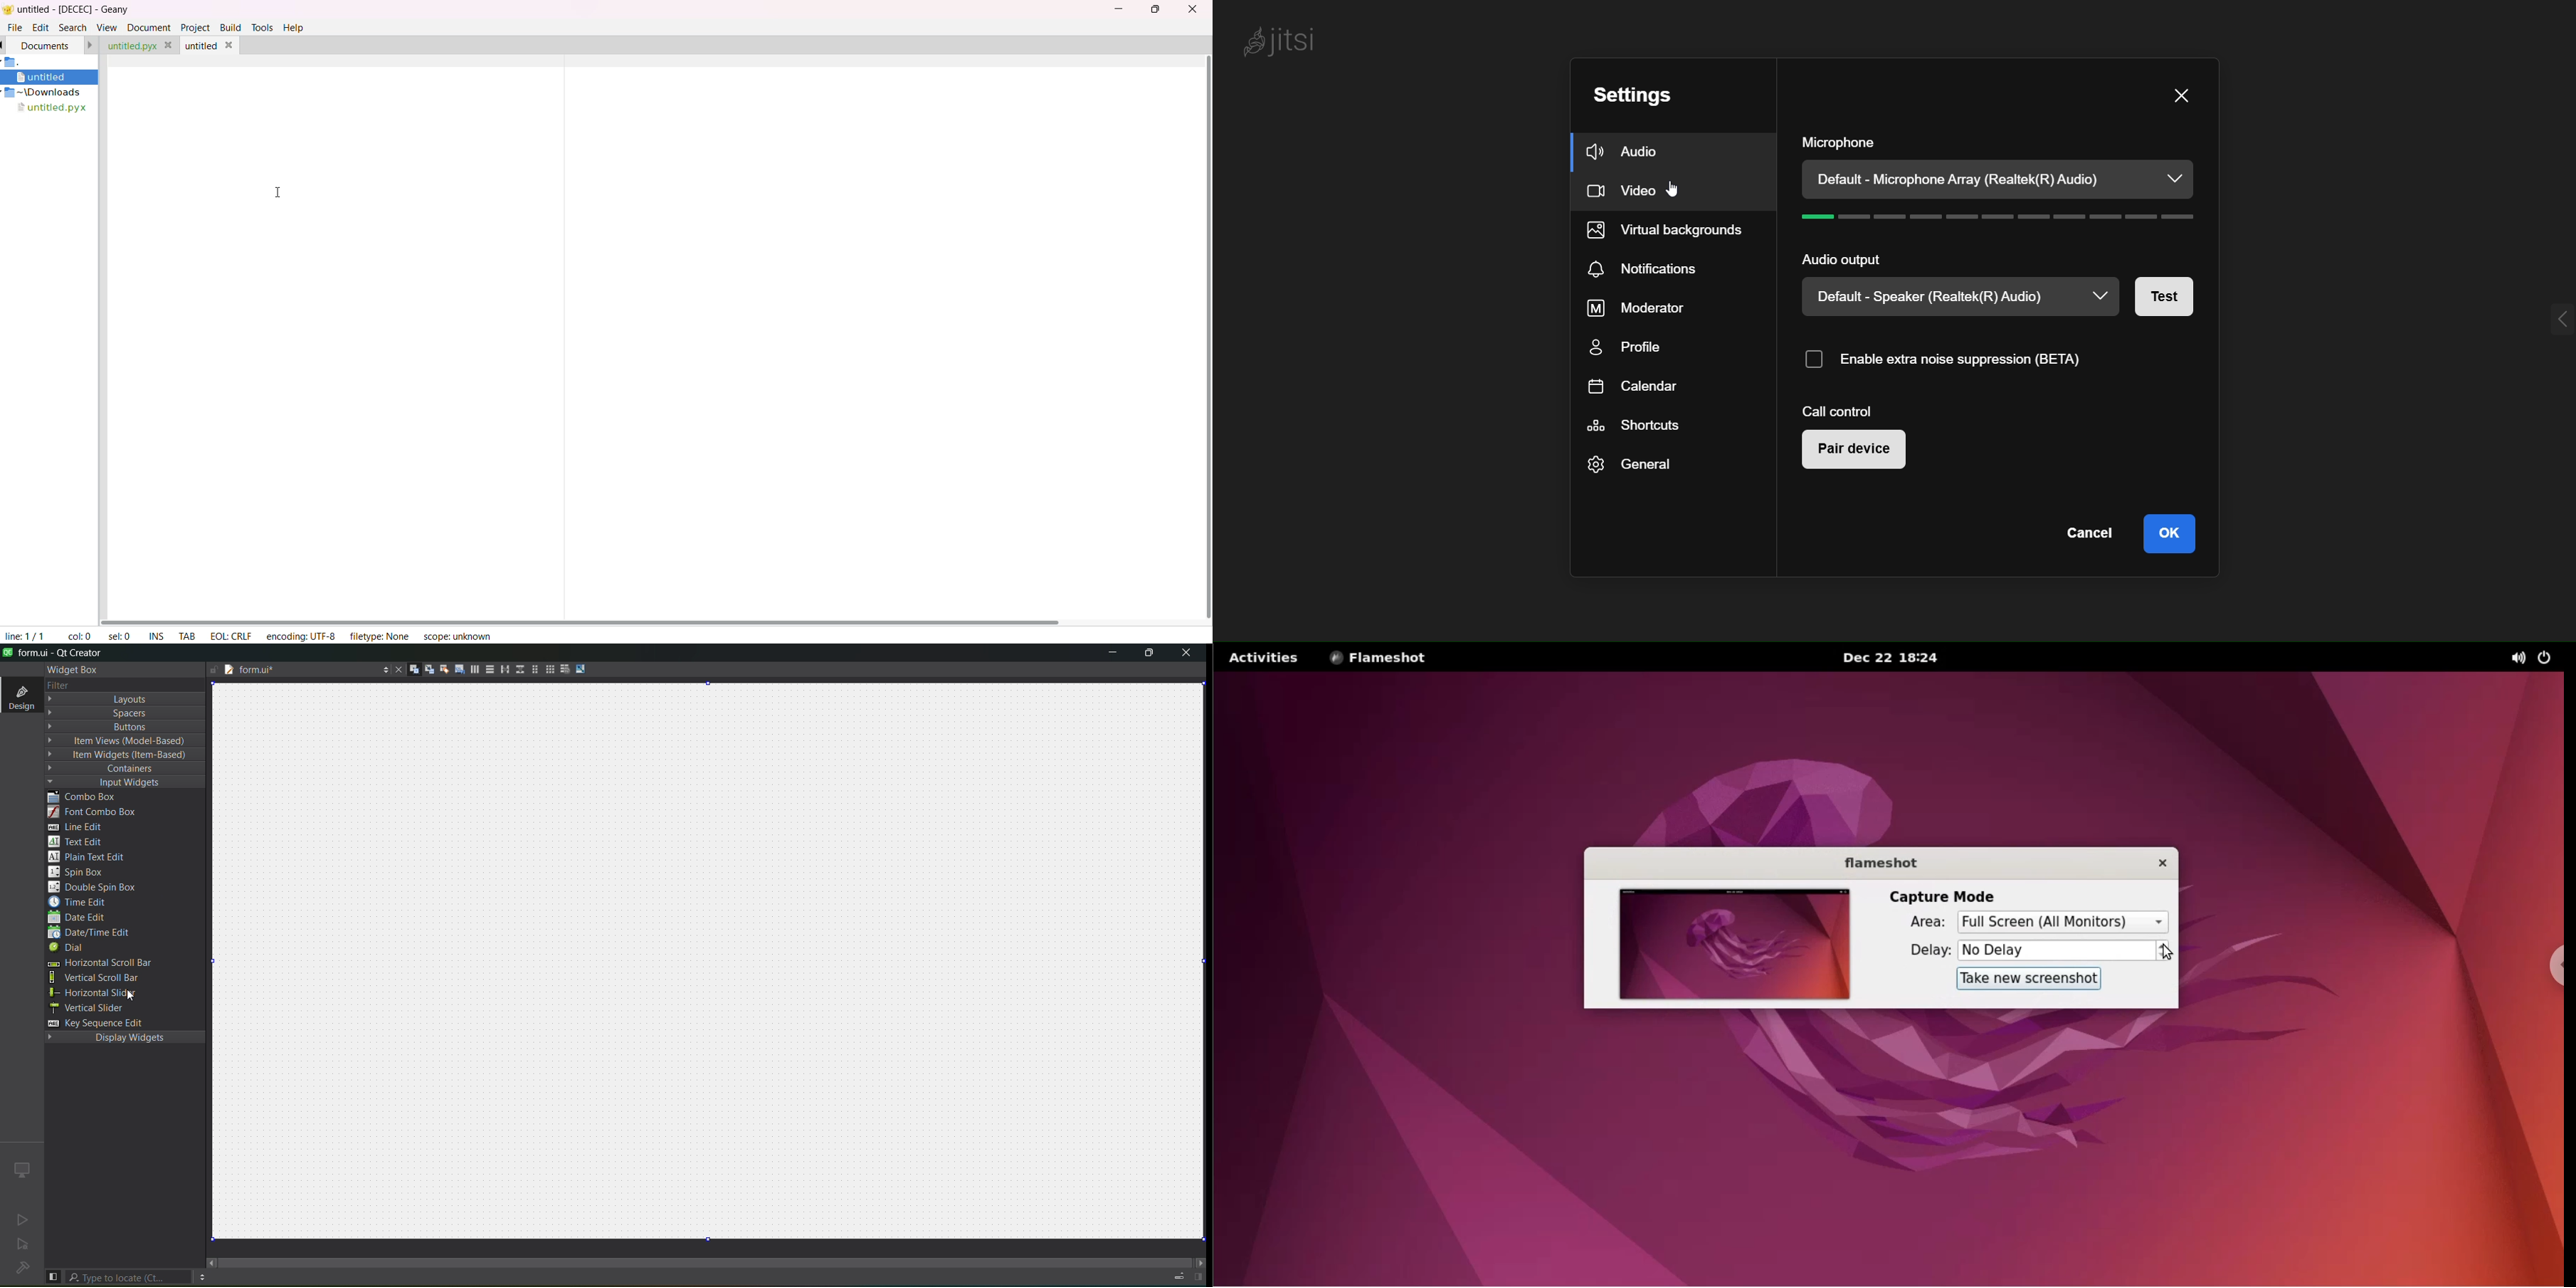 The image size is (2576, 1288). I want to click on progress details, so click(1179, 1276).